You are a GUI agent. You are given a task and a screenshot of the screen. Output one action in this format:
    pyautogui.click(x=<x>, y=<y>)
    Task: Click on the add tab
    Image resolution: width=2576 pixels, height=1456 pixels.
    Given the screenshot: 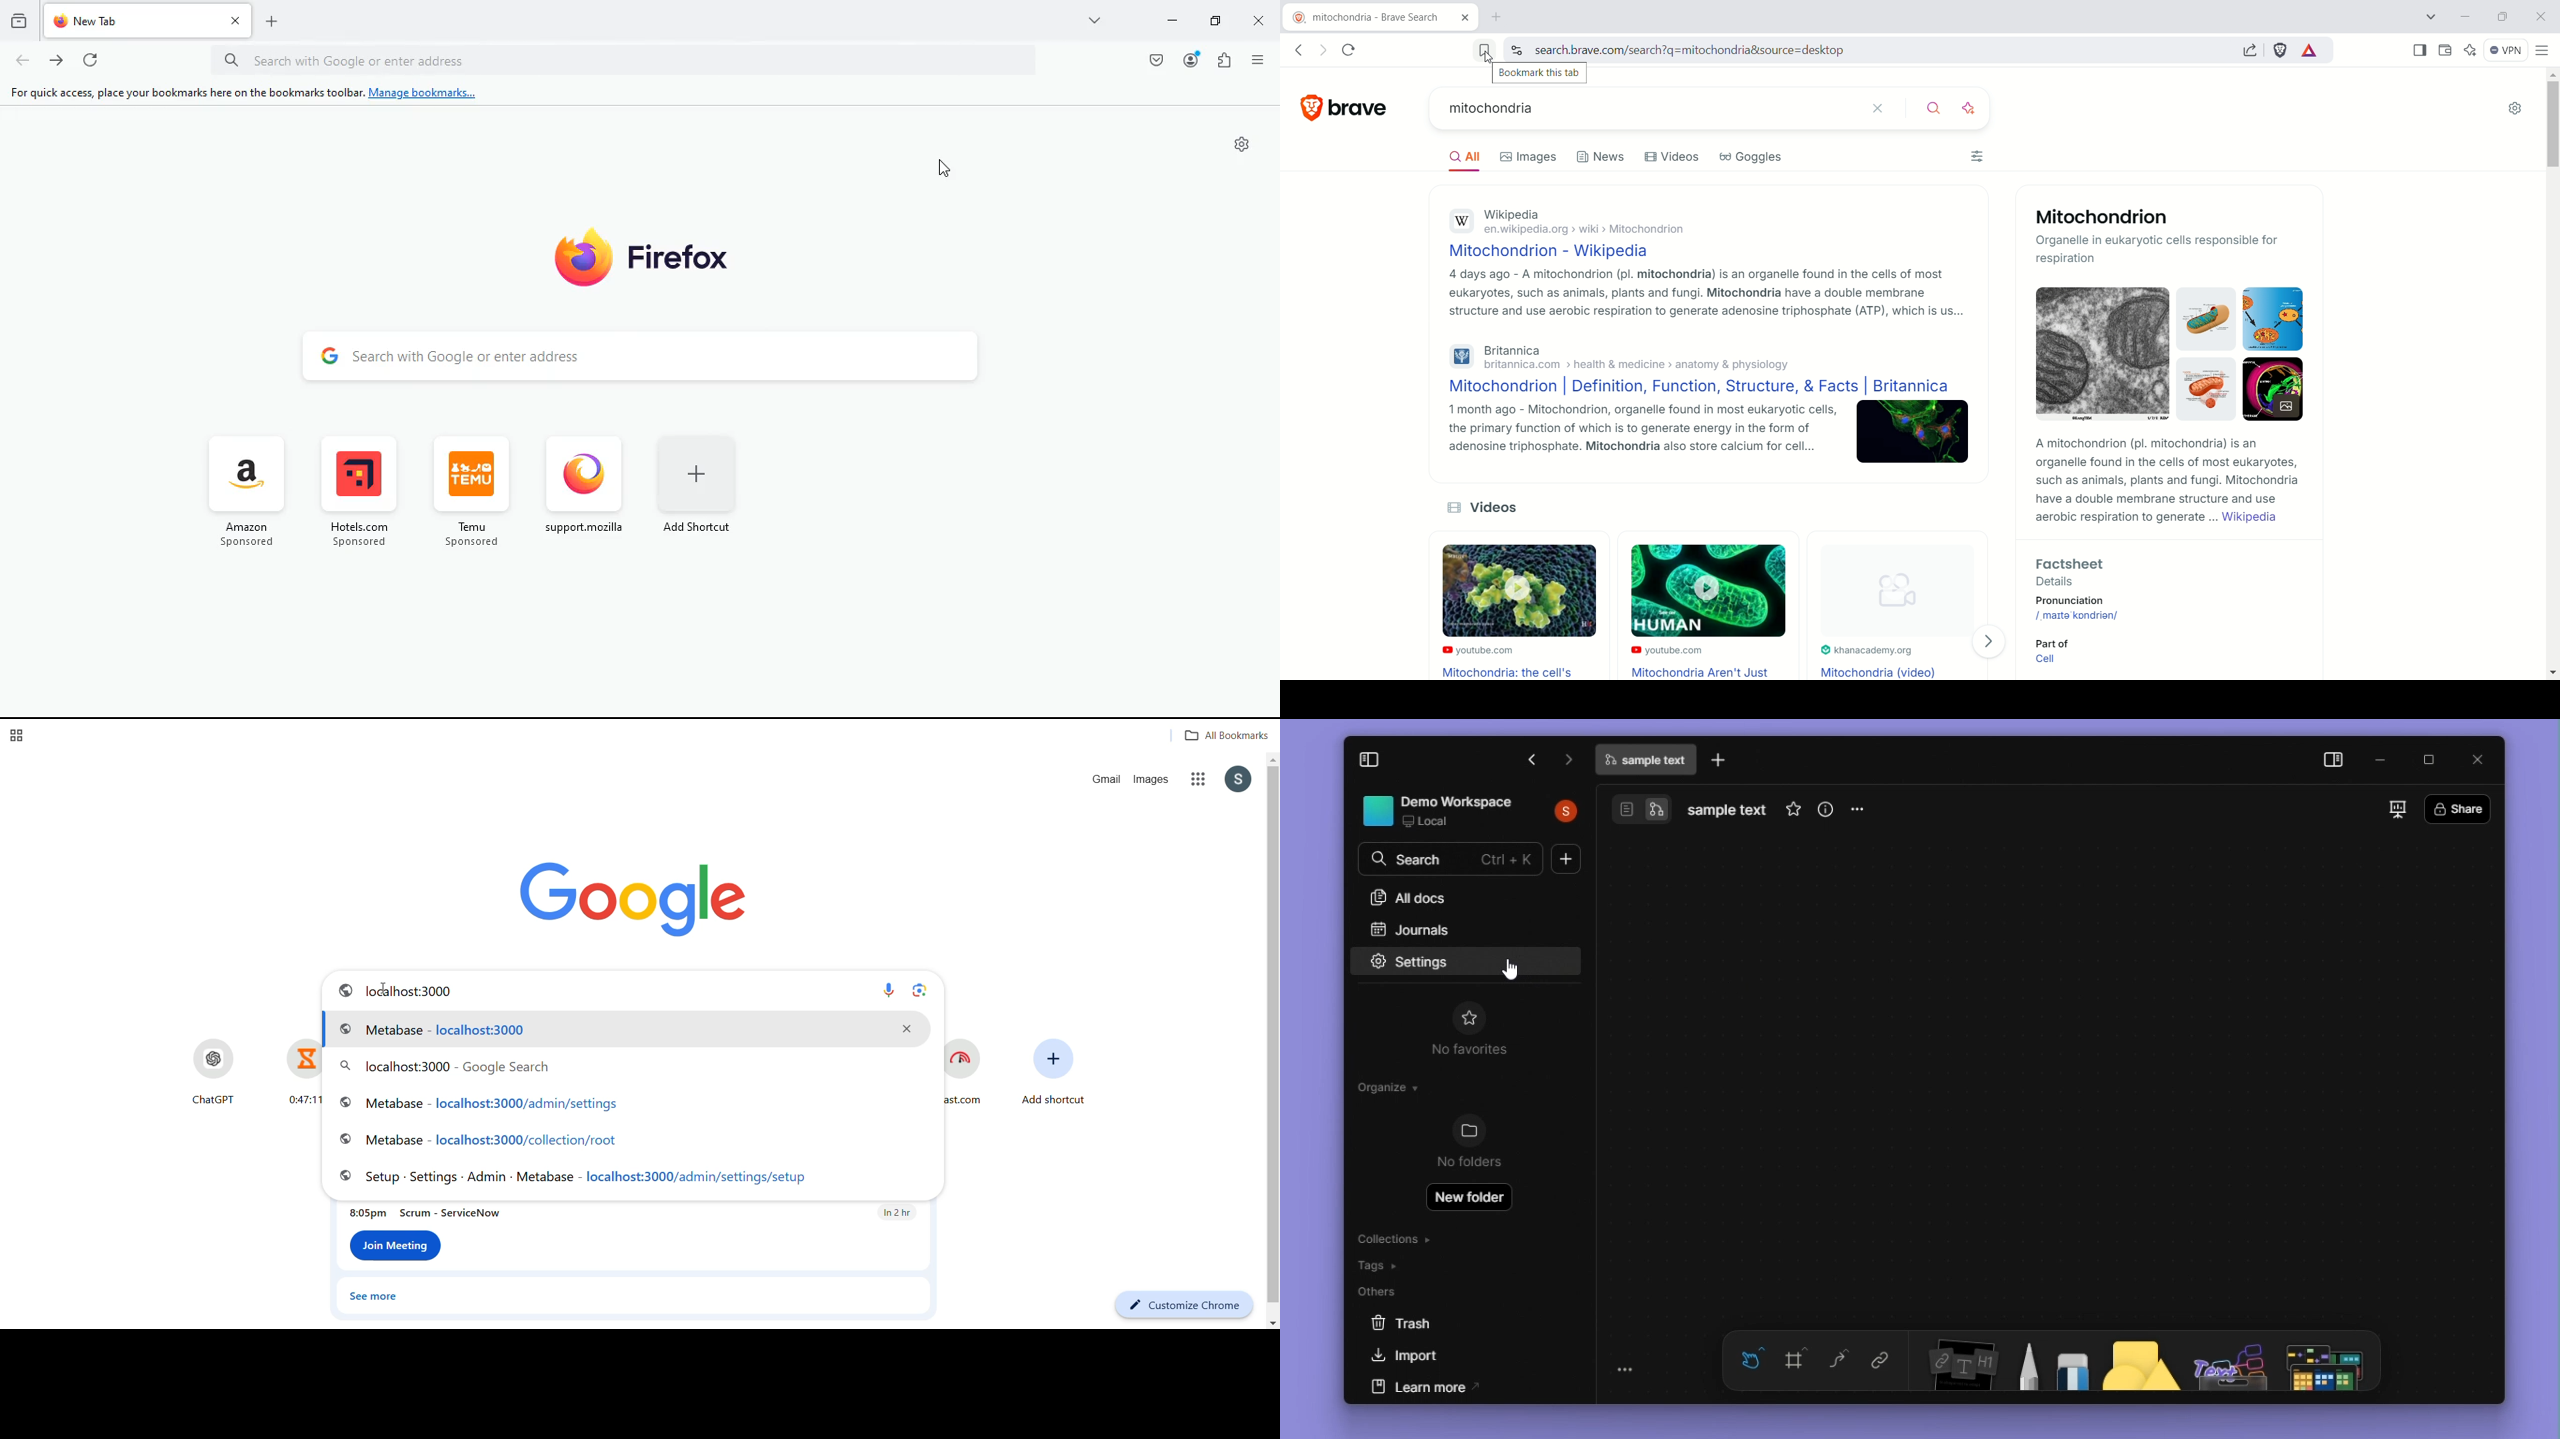 What is the action you would take?
    pyautogui.click(x=269, y=22)
    